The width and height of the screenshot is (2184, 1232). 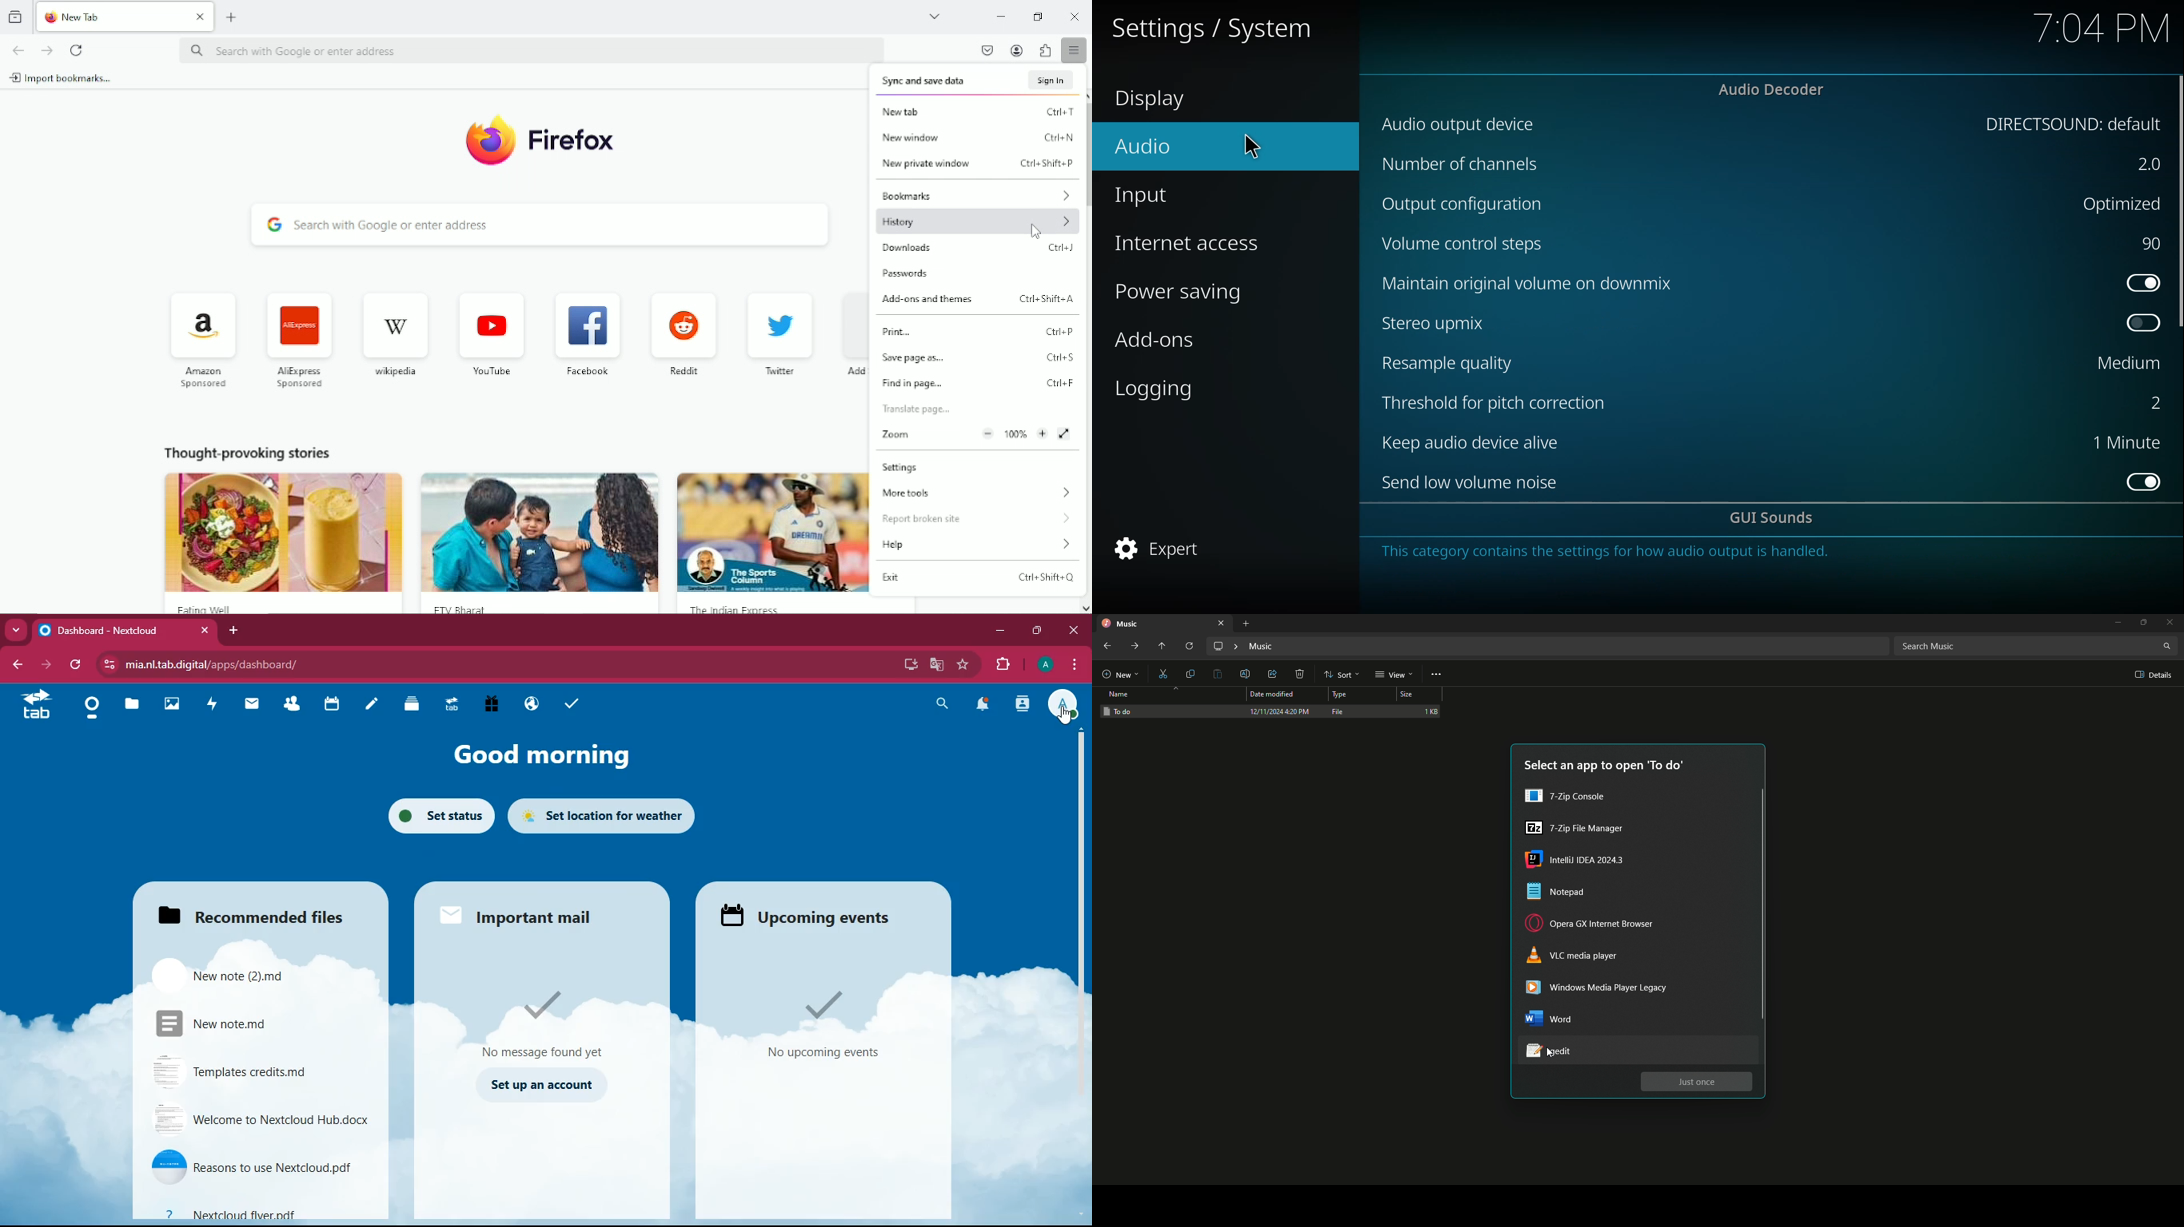 I want to click on notes, so click(x=366, y=705).